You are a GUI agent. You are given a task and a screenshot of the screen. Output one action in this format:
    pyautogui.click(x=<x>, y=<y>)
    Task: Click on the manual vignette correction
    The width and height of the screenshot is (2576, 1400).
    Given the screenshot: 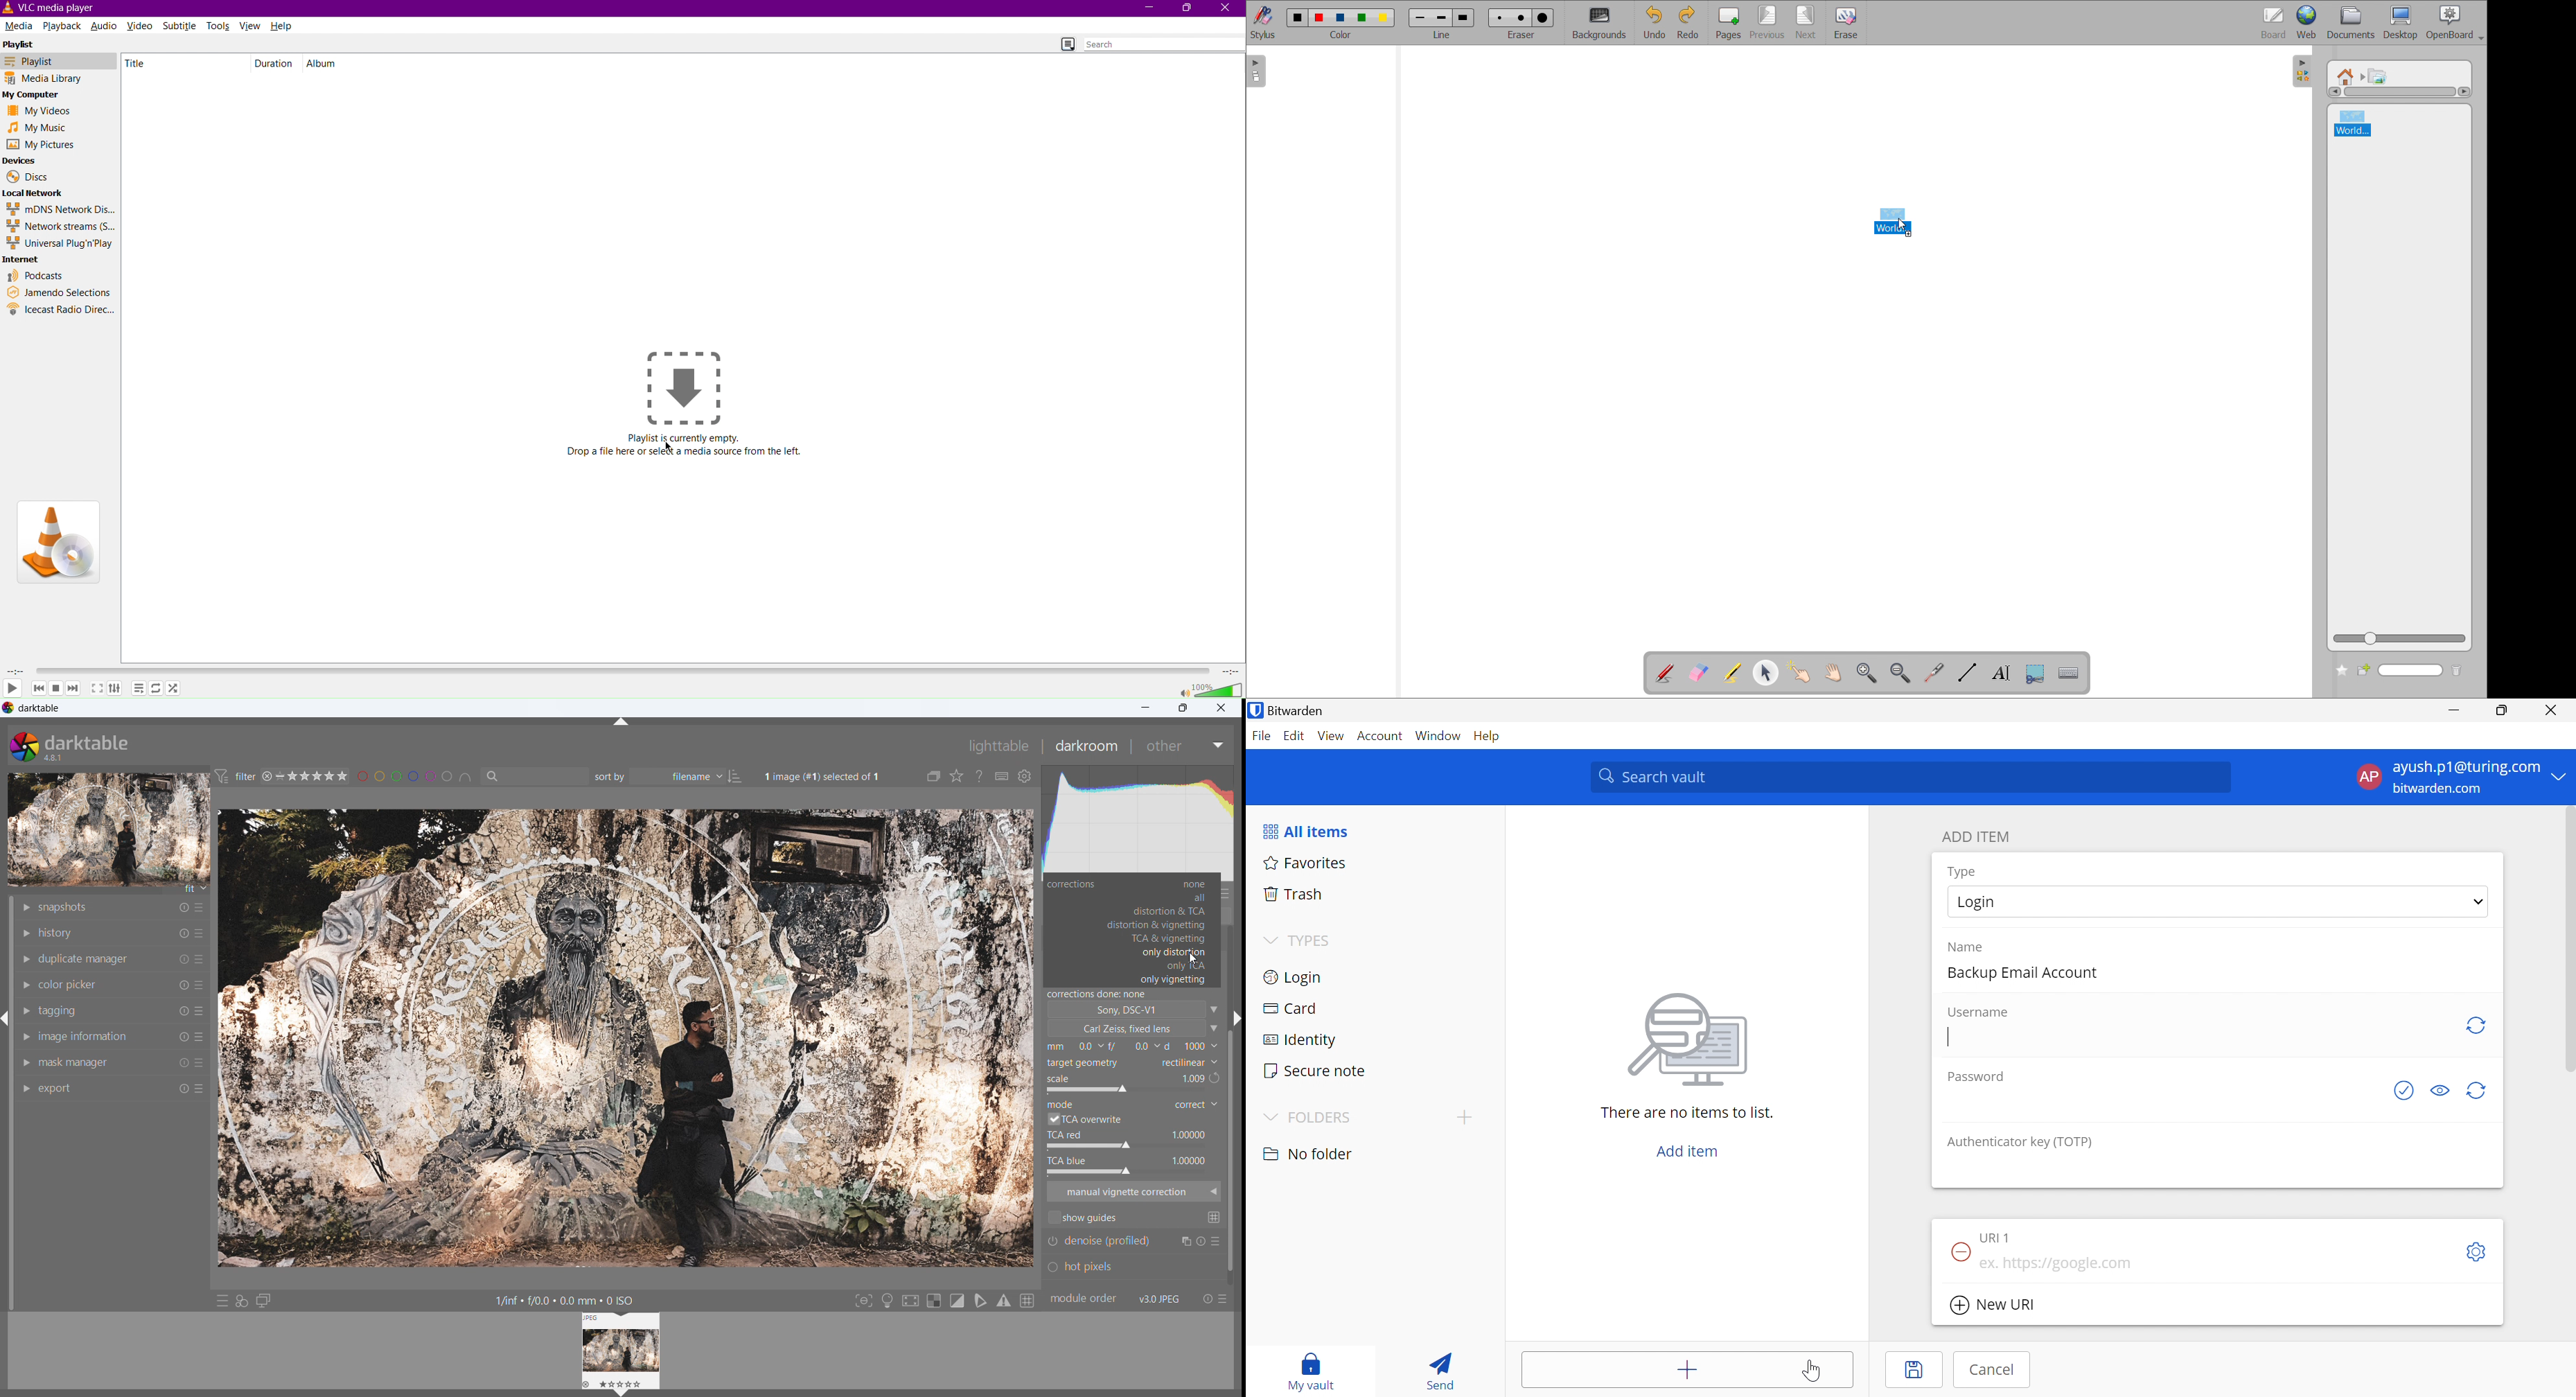 What is the action you would take?
    pyautogui.click(x=1134, y=1192)
    